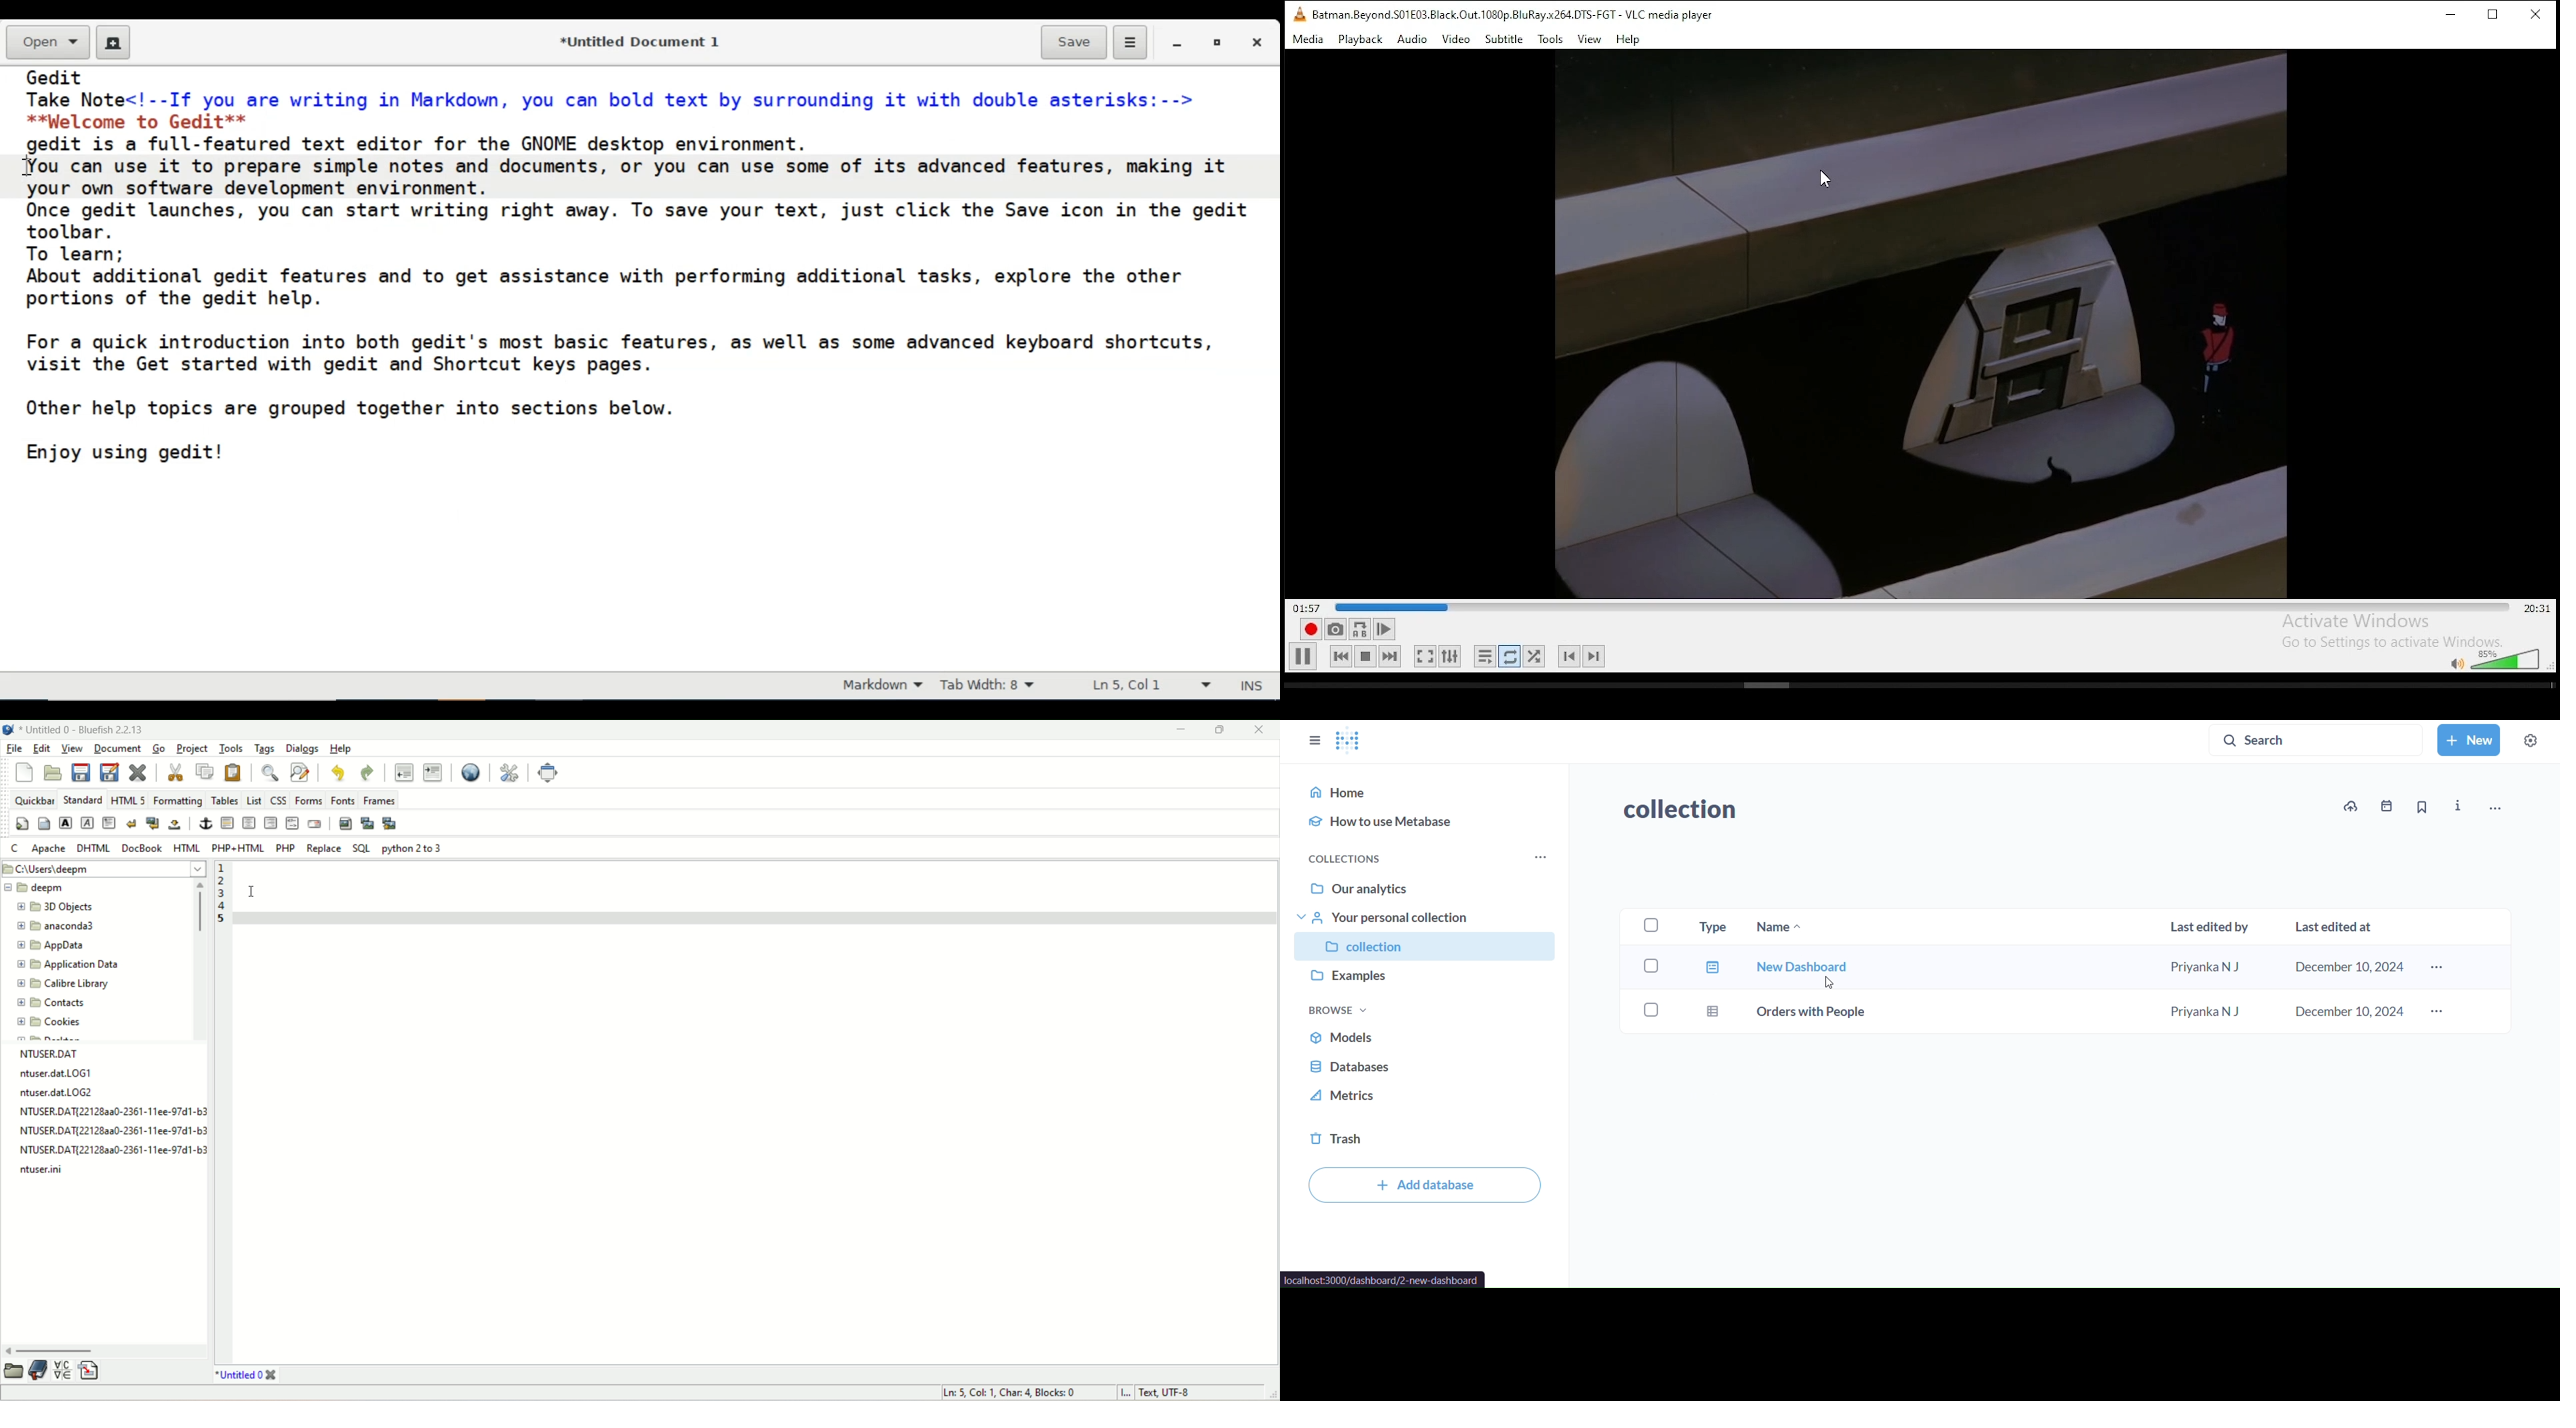  I want to click on Cursor, so click(1830, 983).